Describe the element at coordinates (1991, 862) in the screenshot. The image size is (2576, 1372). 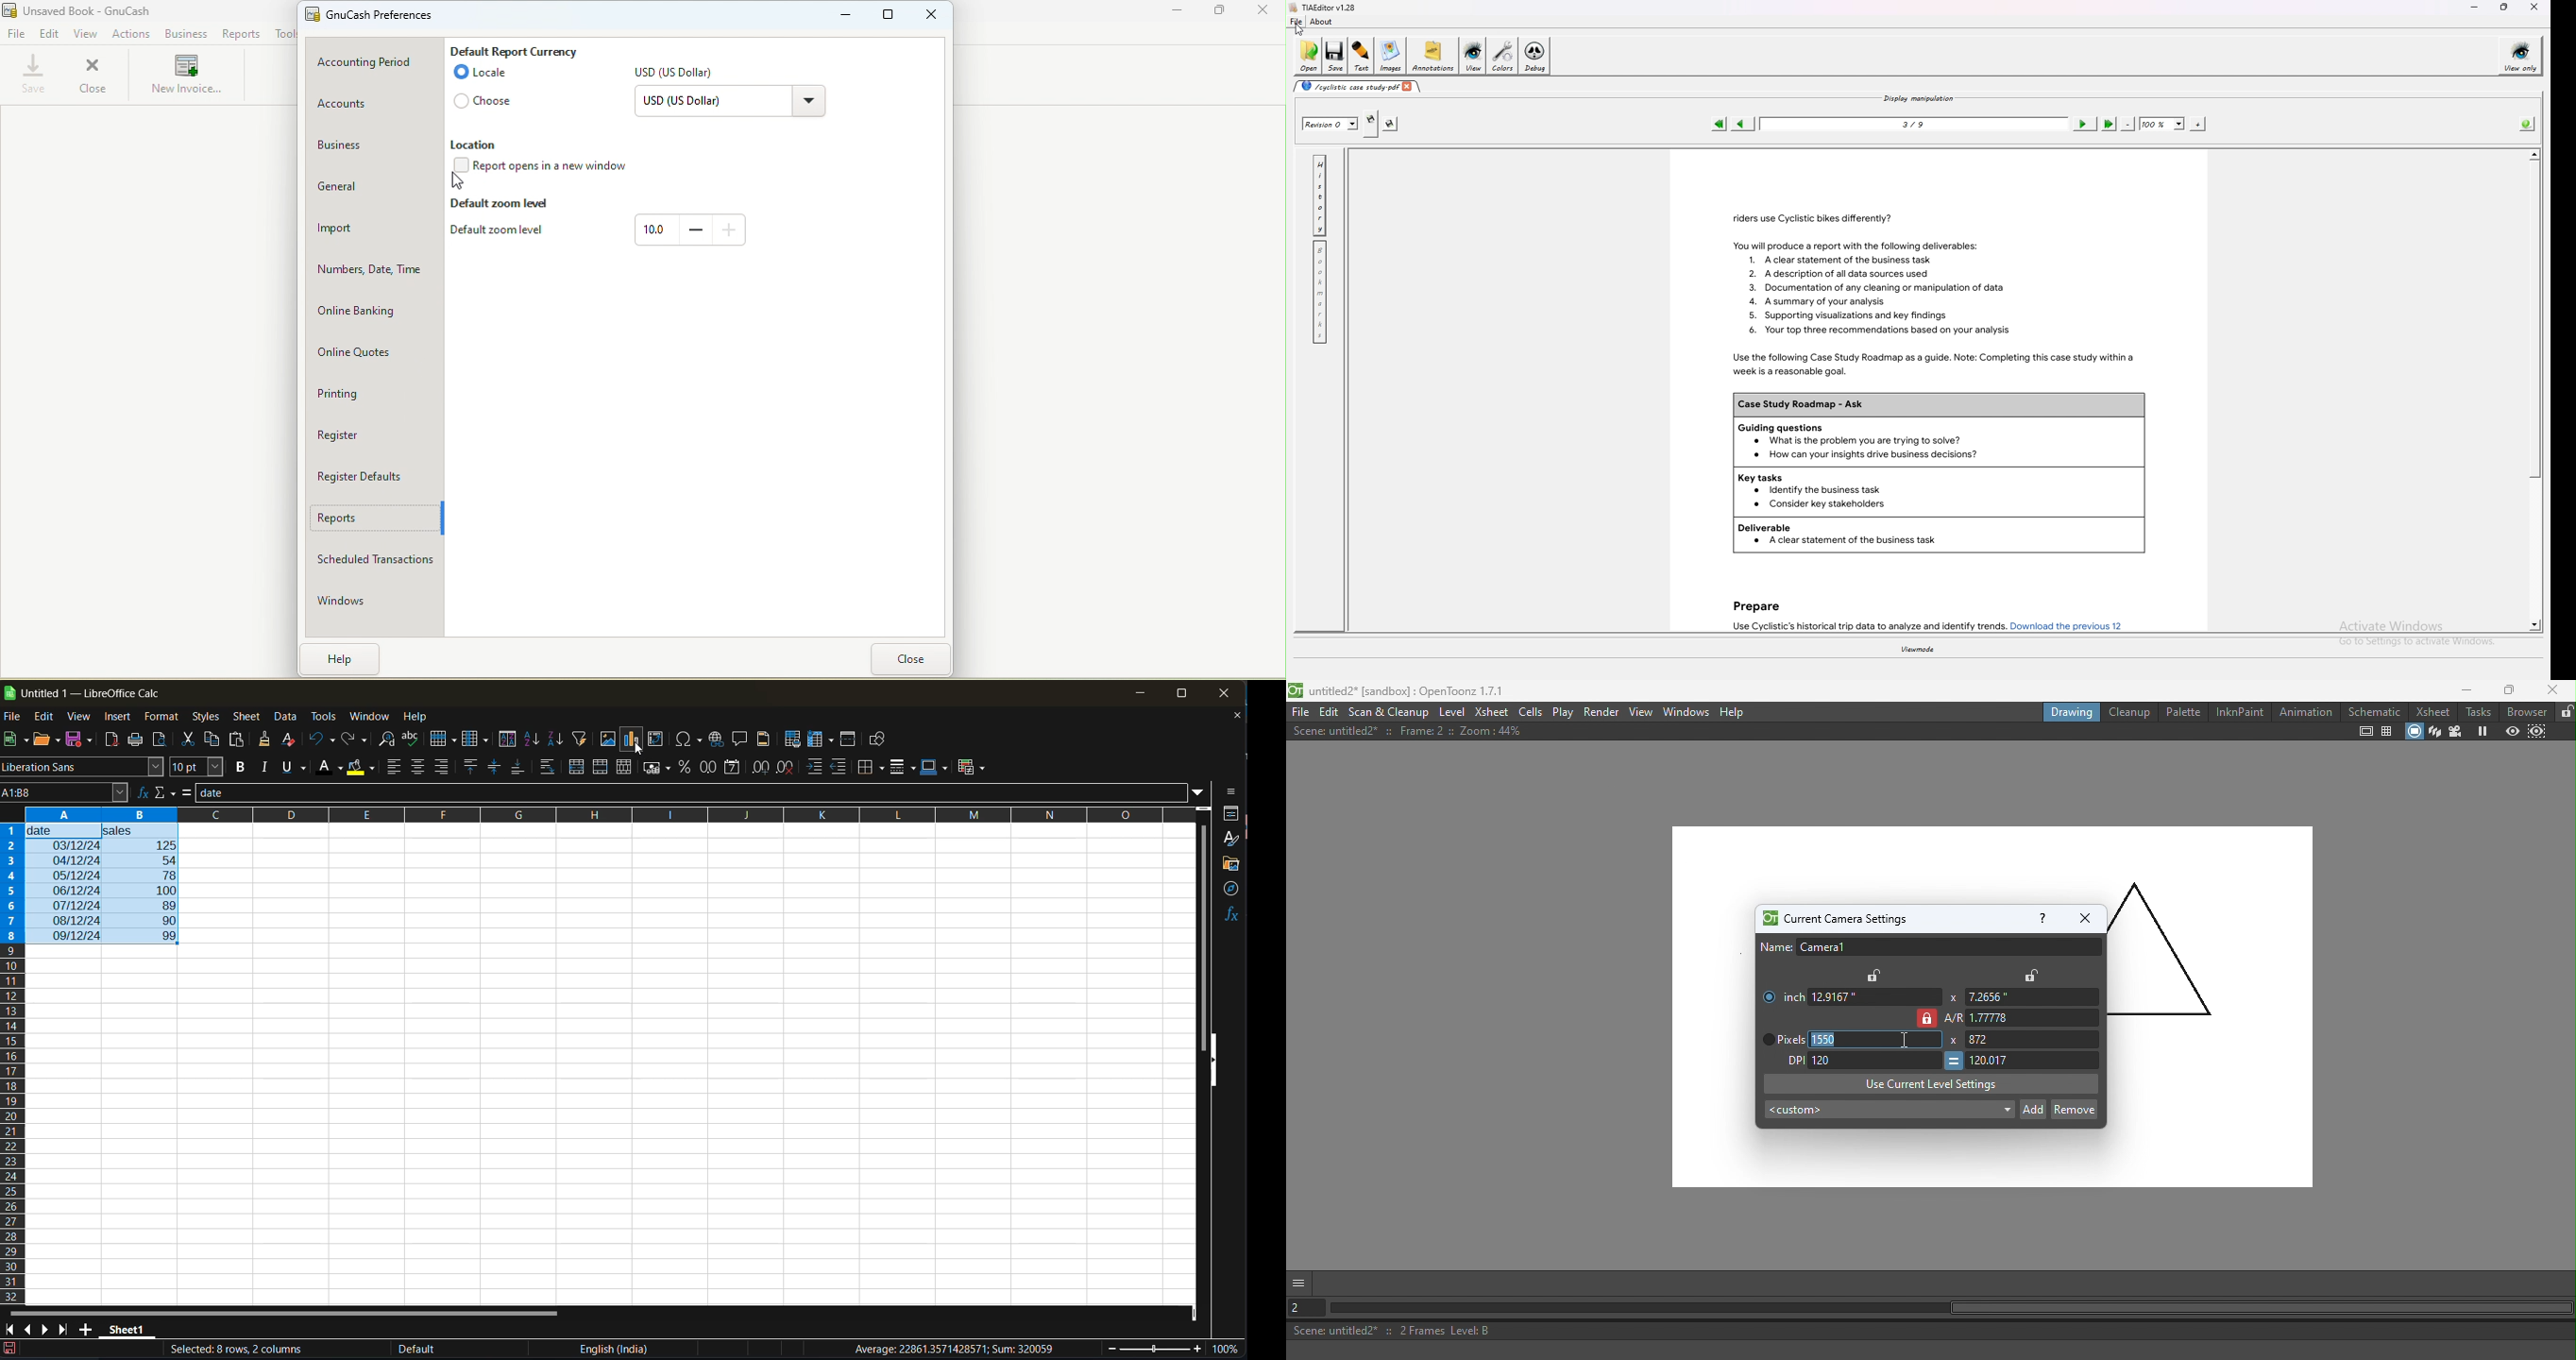
I see `canvas` at that location.